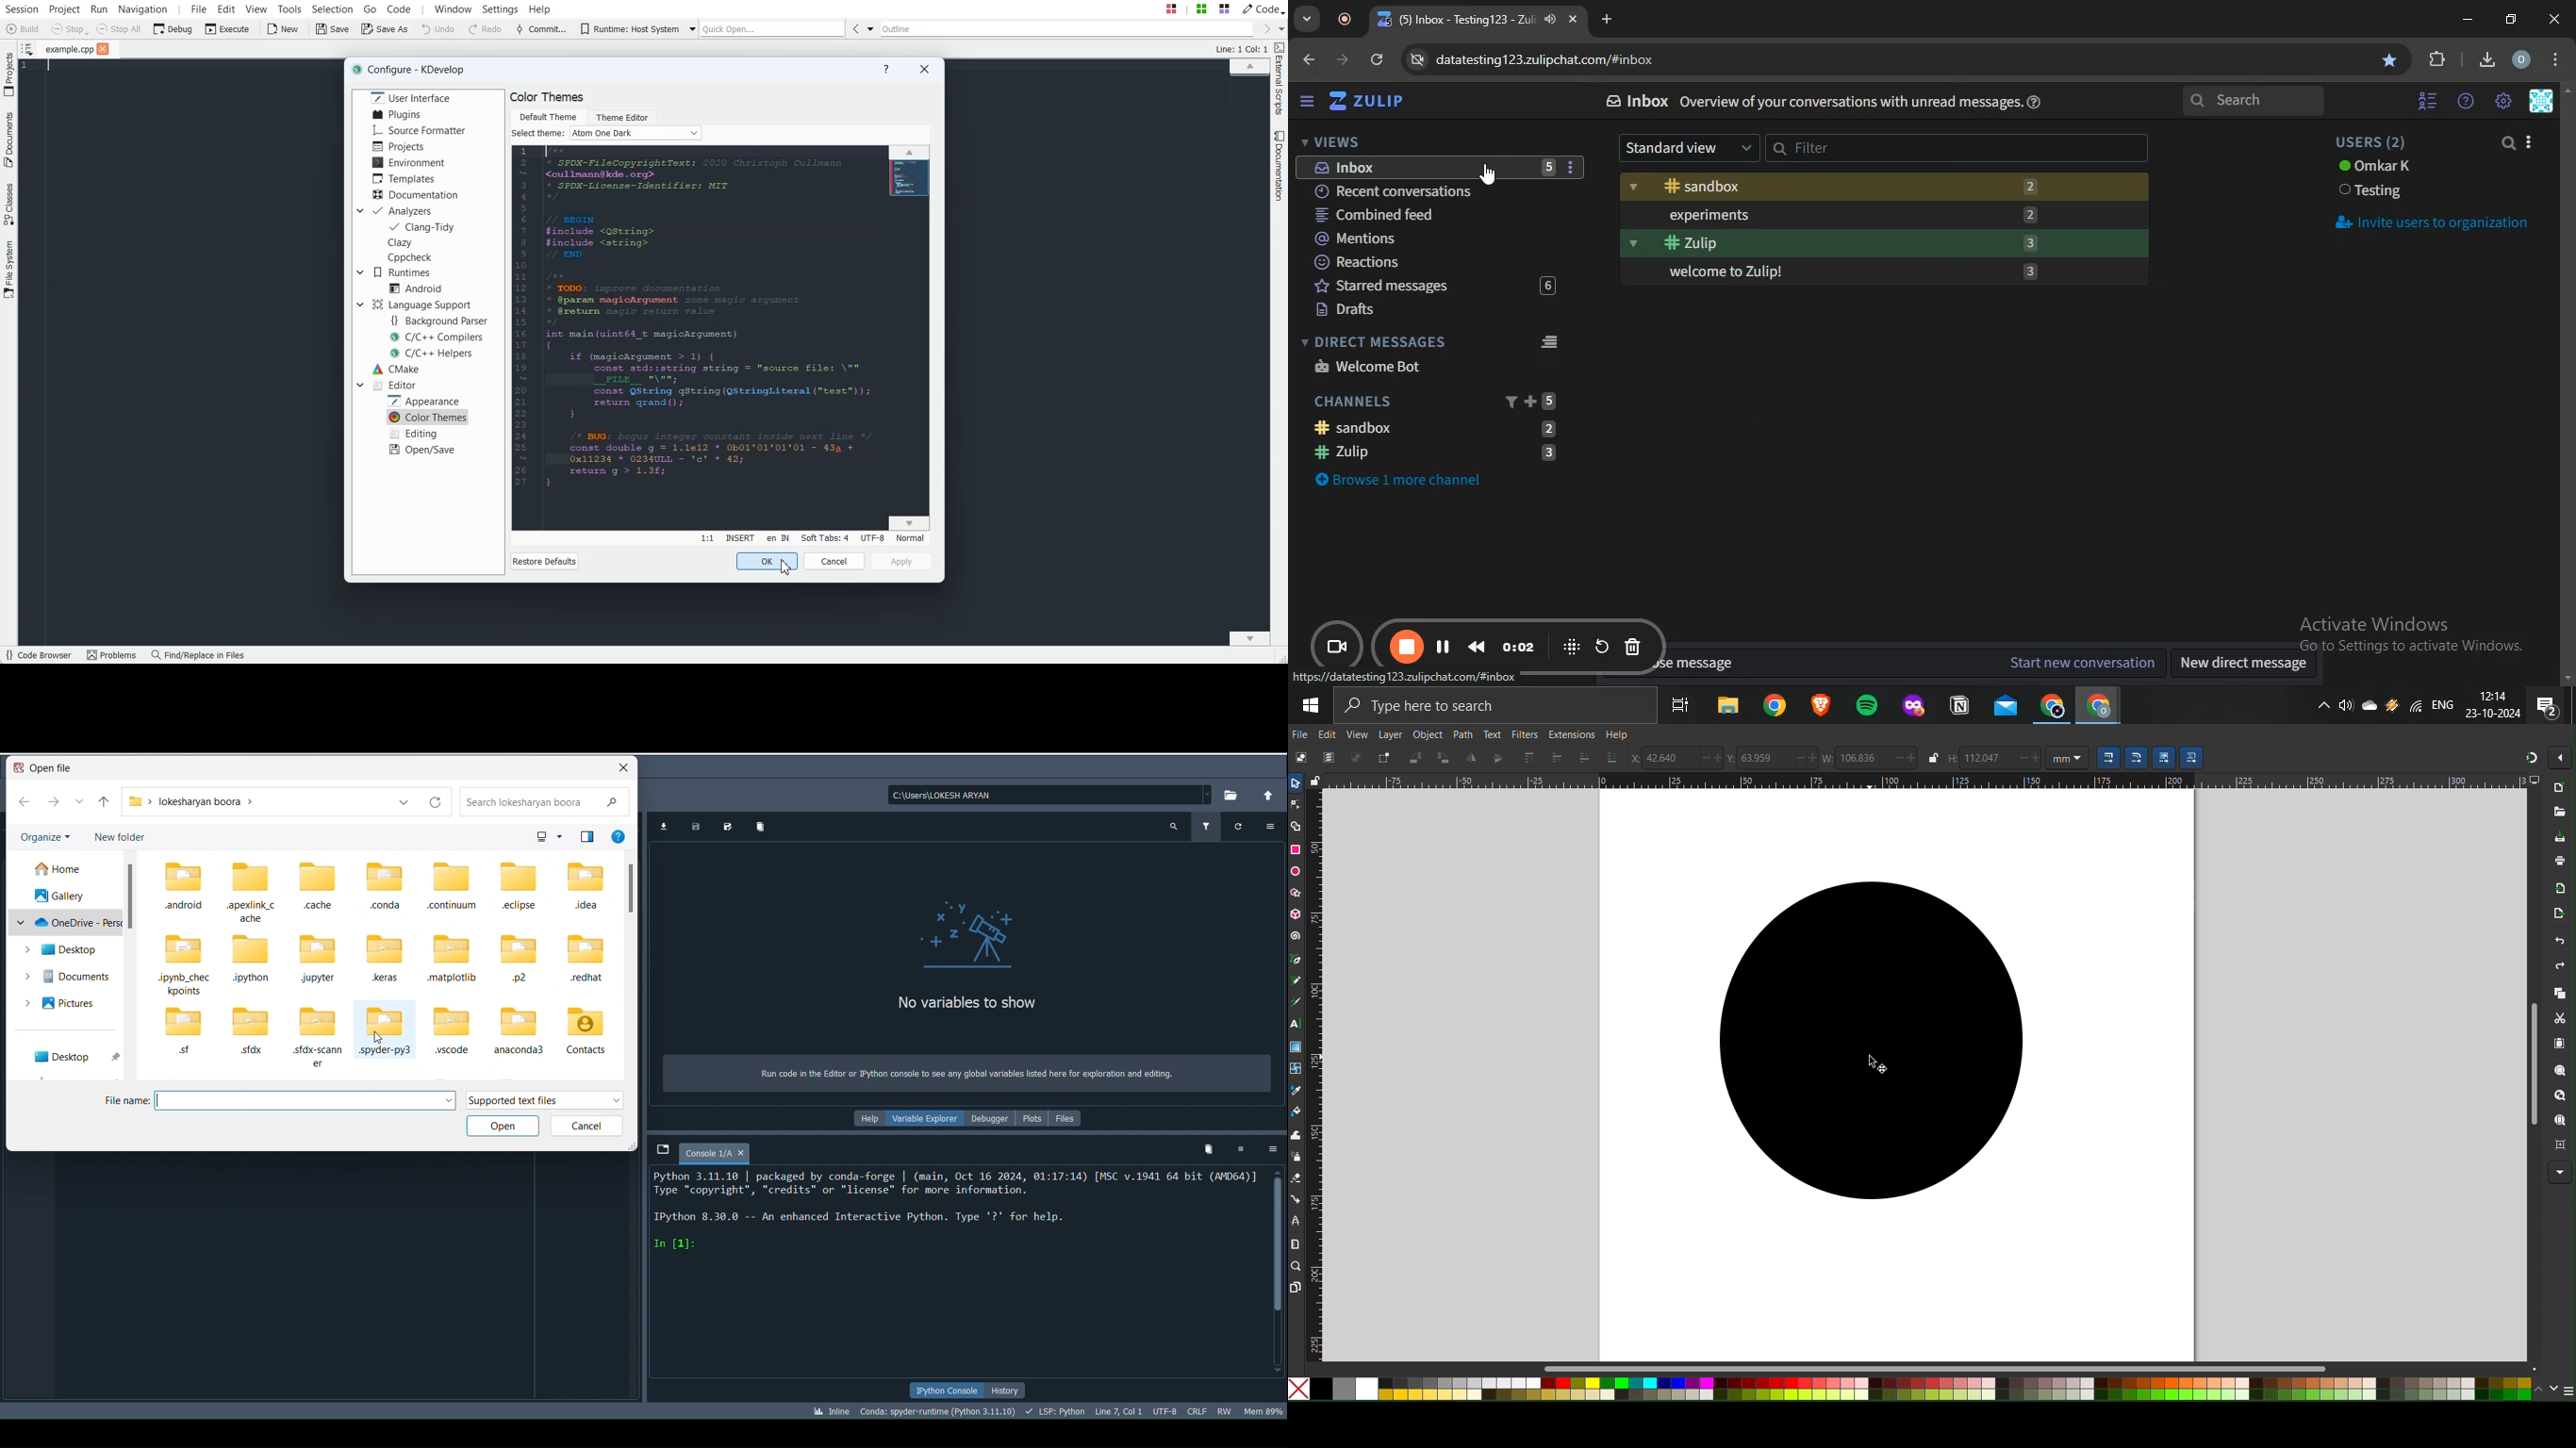 This screenshot has width=2576, height=1456. What do you see at coordinates (24, 801) in the screenshot?
I see `go back` at bounding box center [24, 801].